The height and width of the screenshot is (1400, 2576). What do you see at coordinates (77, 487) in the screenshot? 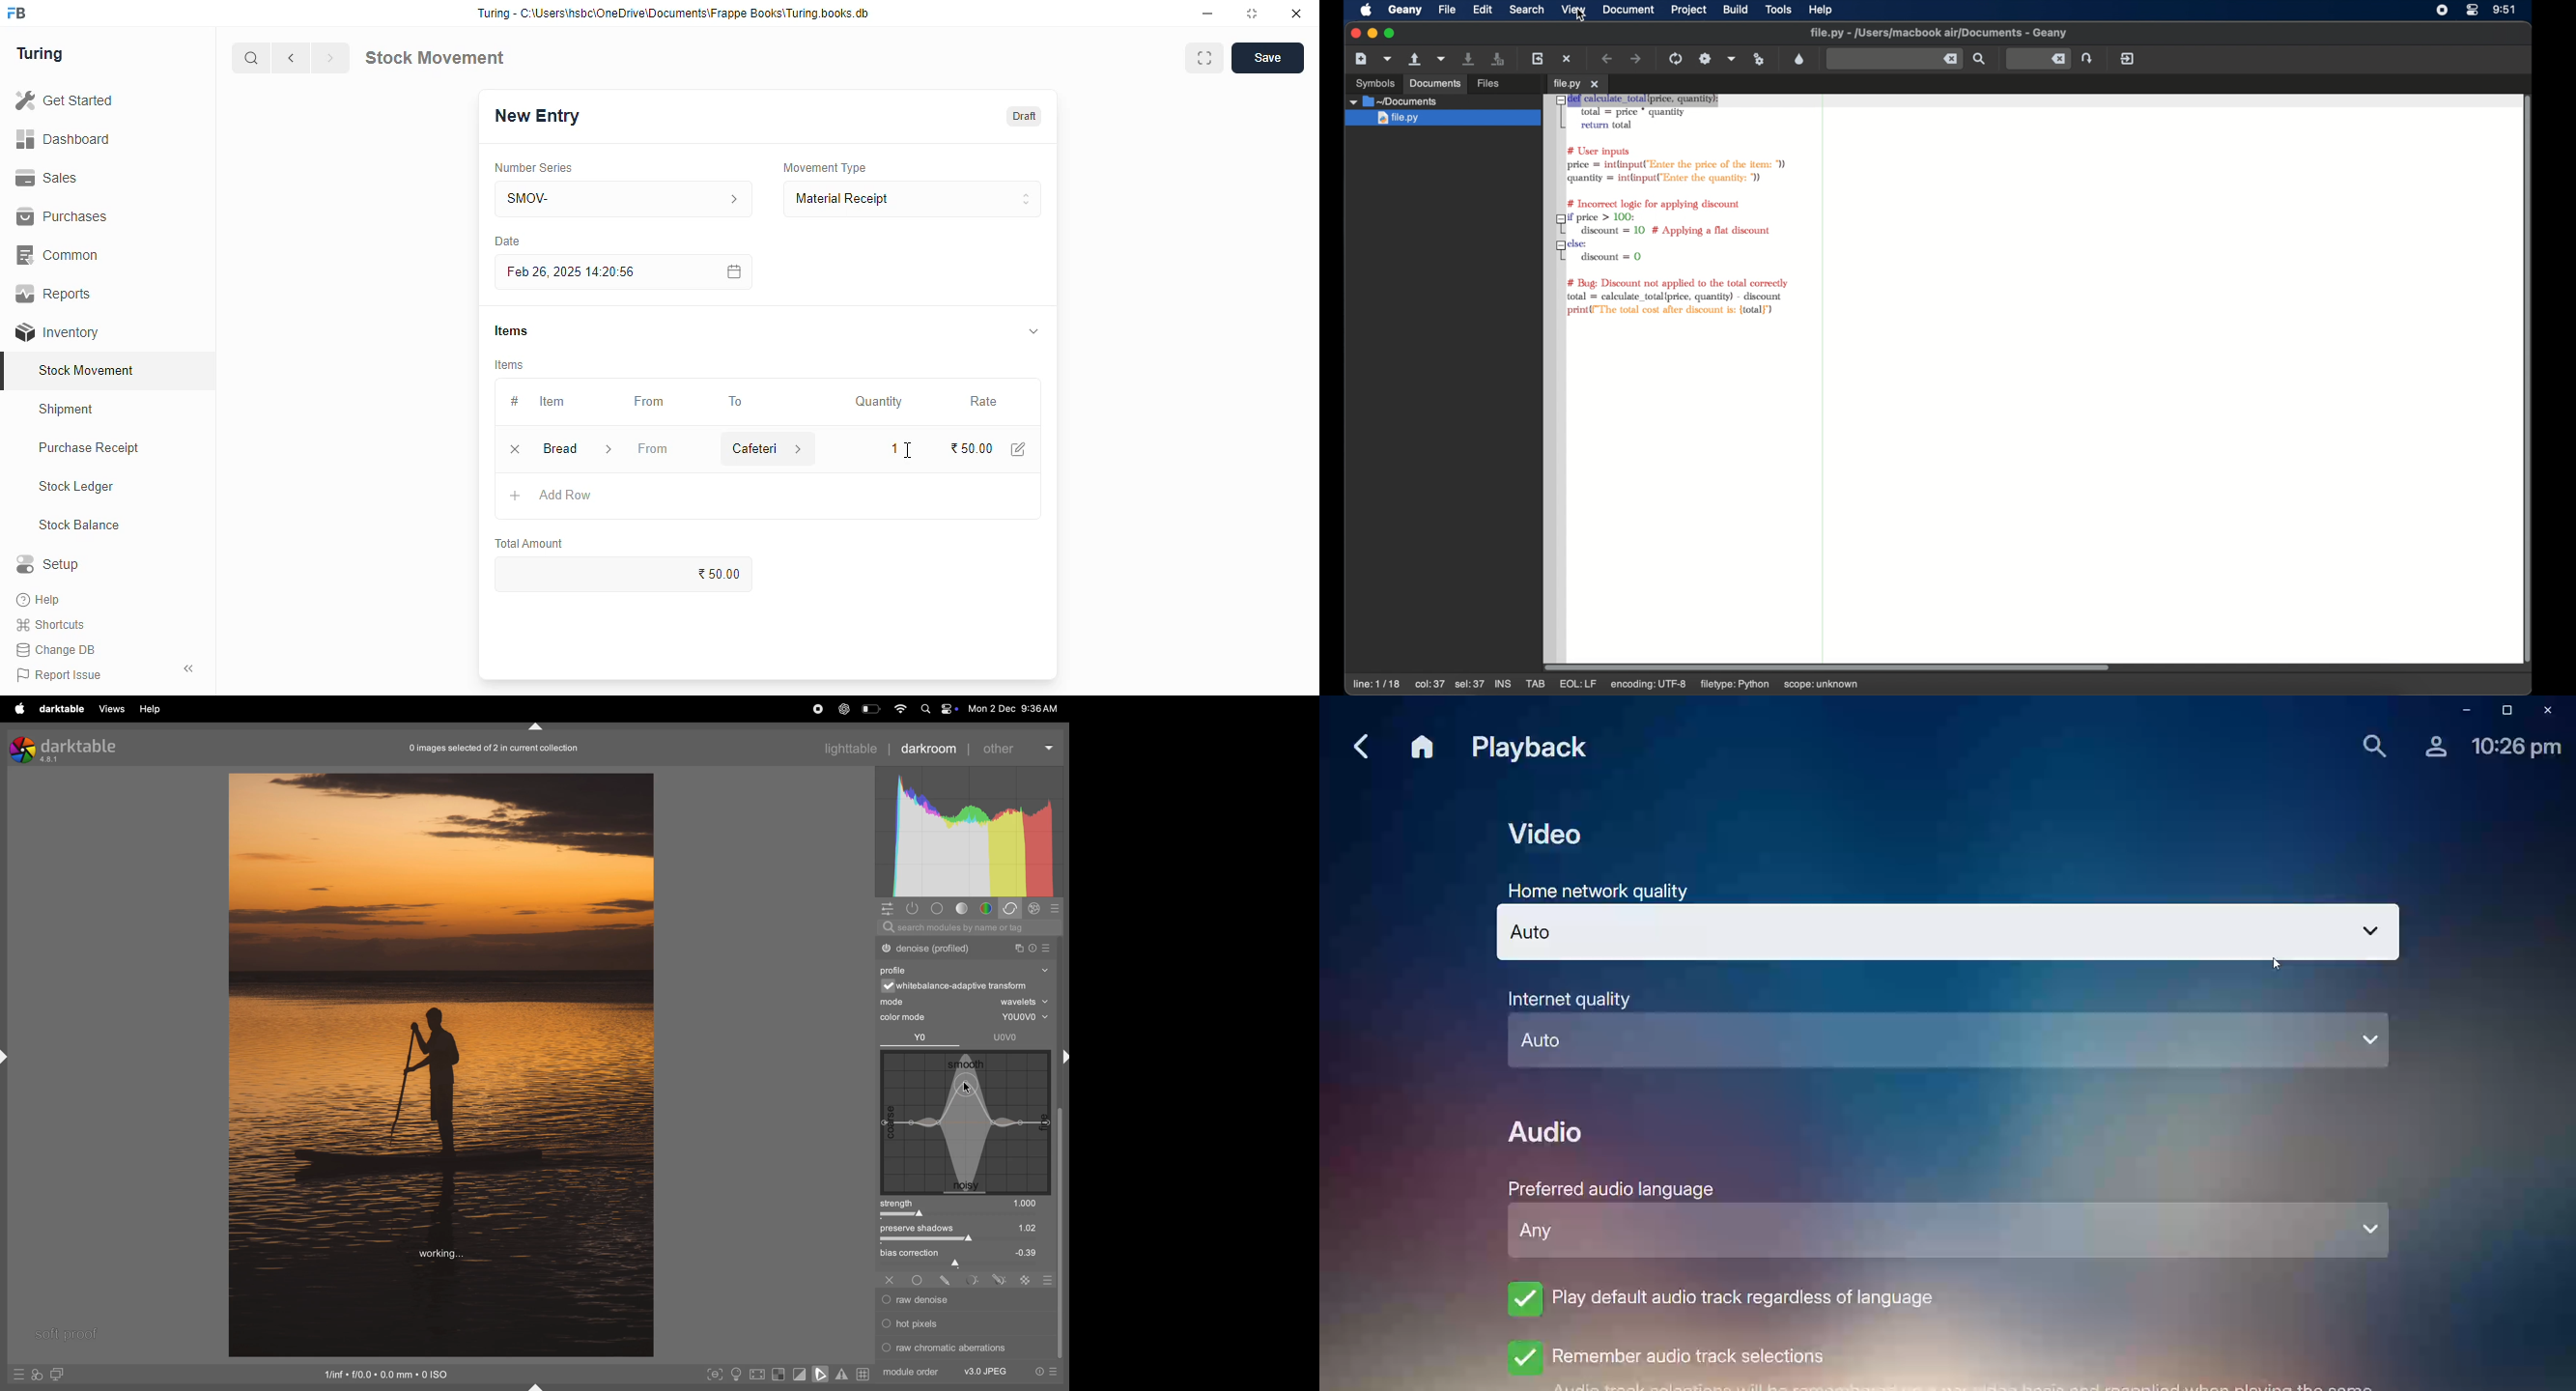
I see `stock ledger` at bounding box center [77, 487].